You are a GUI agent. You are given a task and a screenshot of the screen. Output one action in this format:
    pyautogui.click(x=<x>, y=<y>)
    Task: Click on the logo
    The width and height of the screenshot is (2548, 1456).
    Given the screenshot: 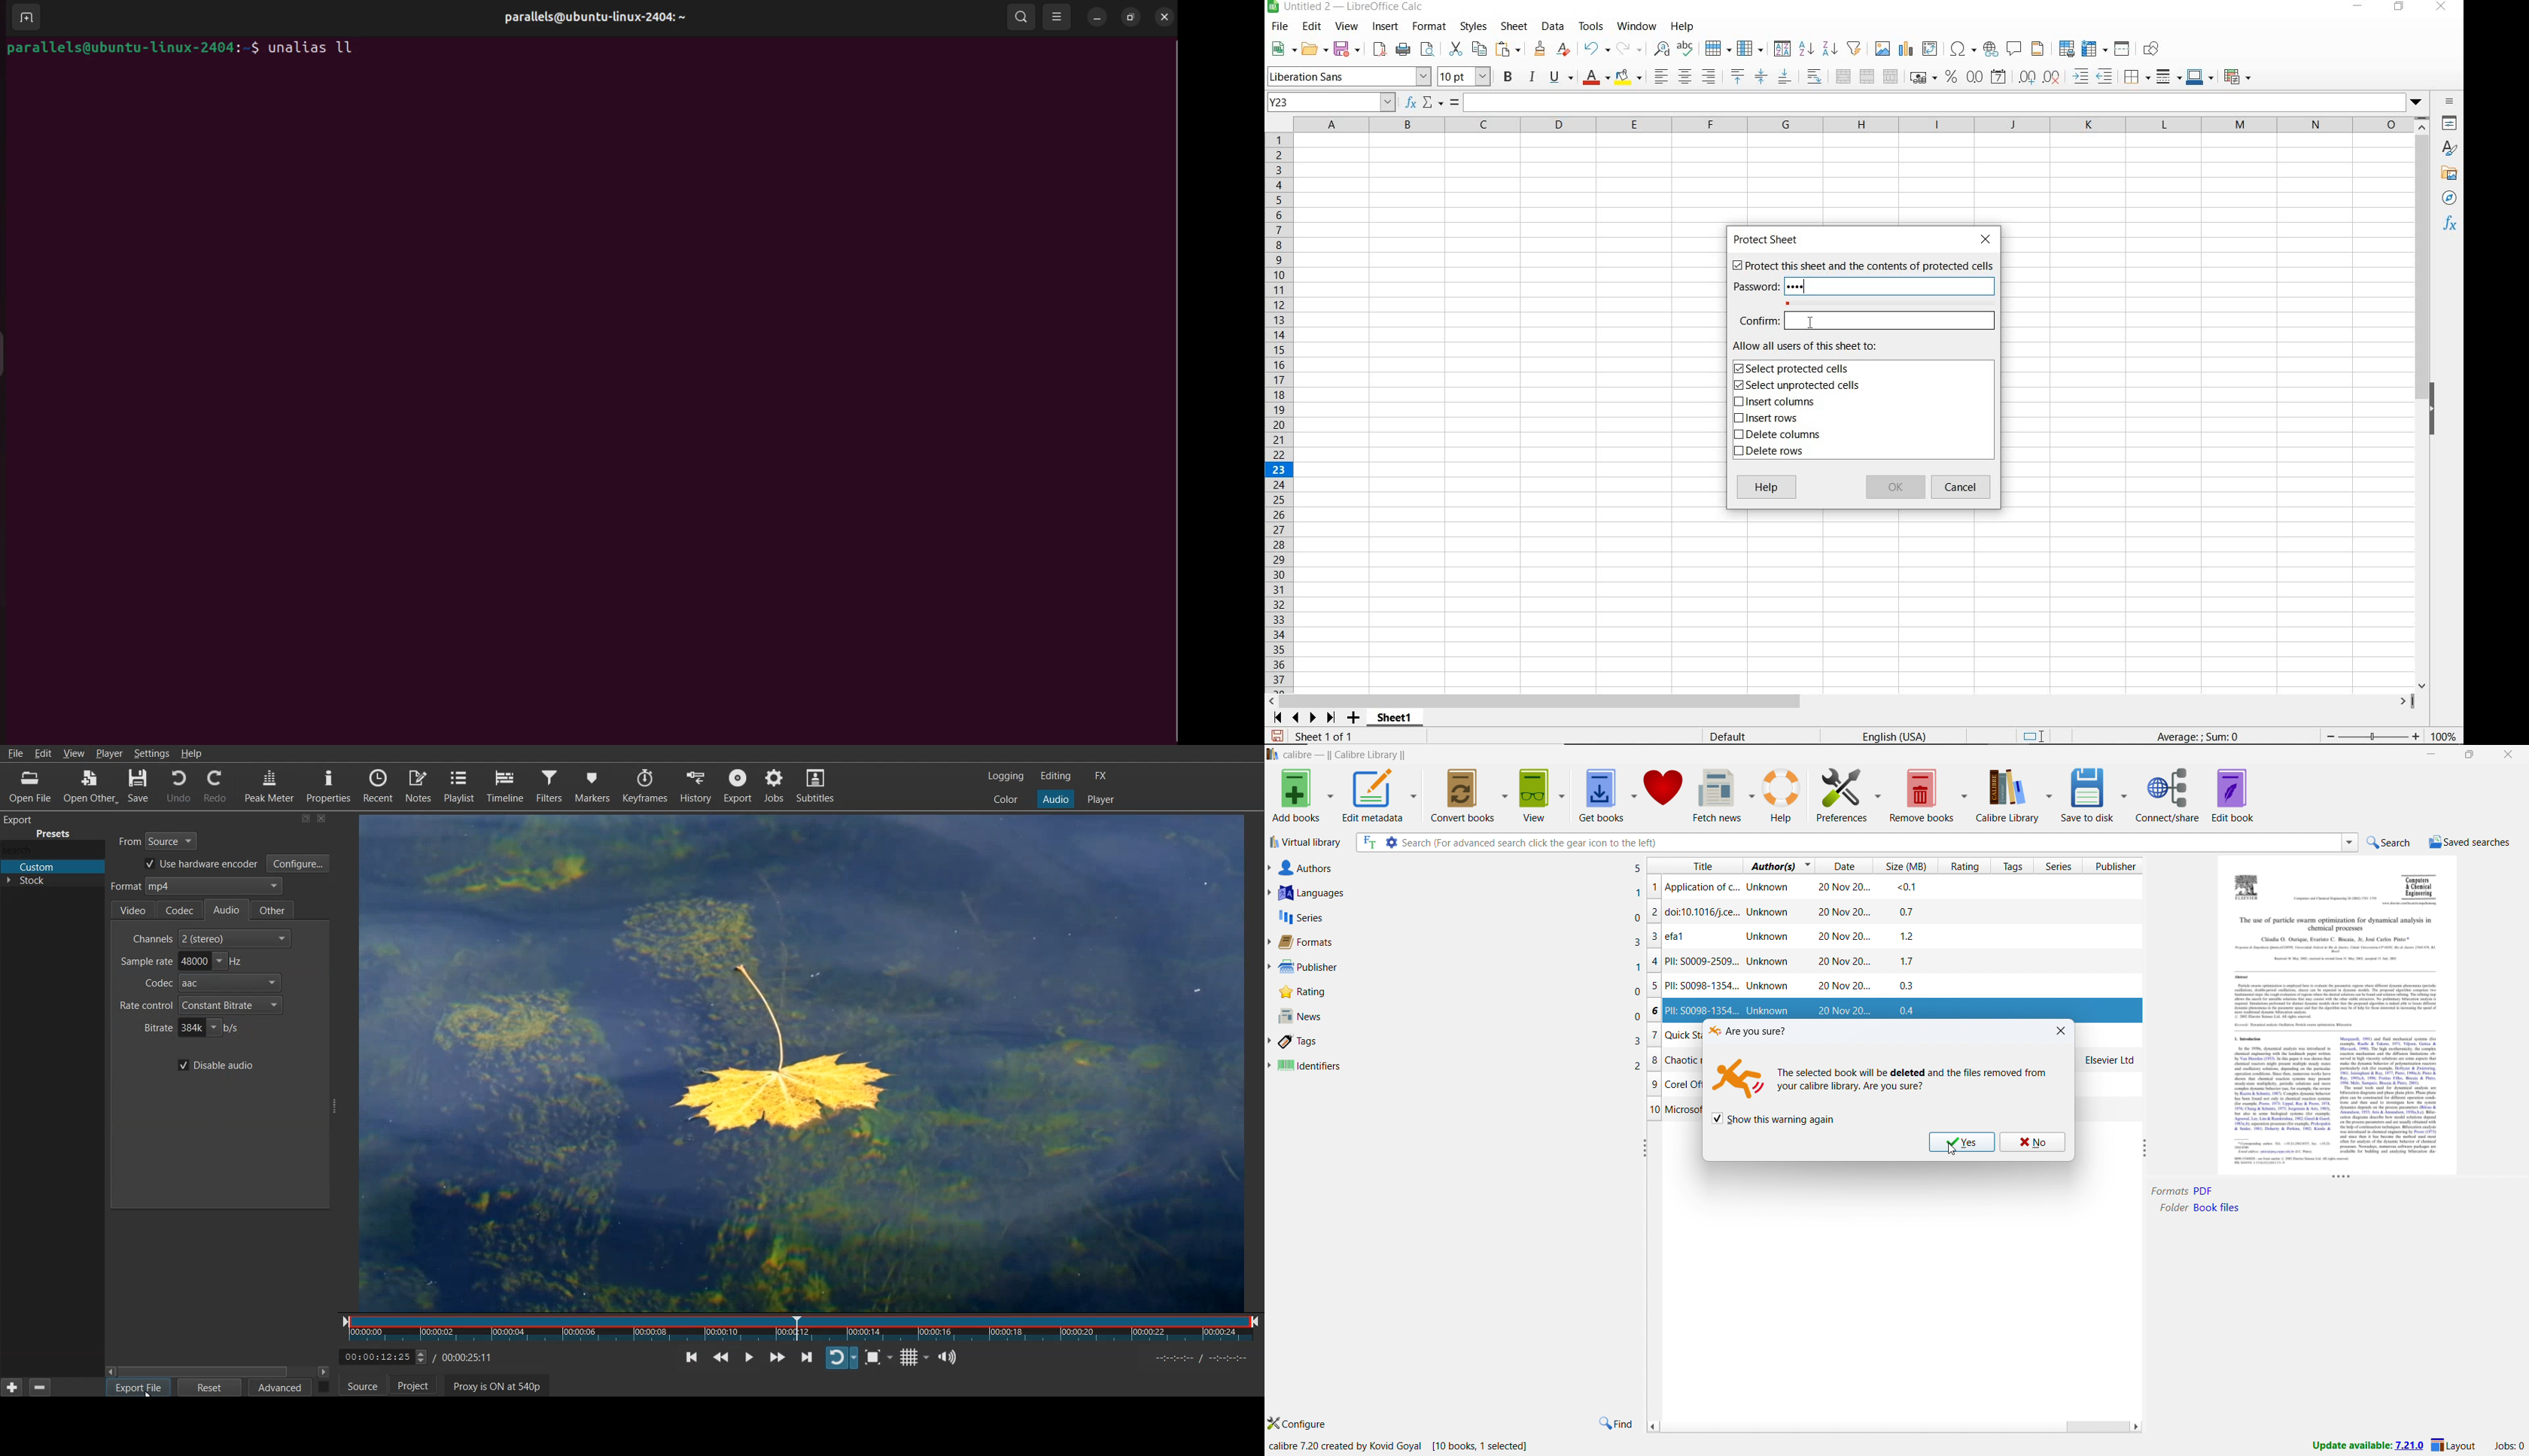 What is the action you would take?
    pyautogui.click(x=1272, y=753)
    